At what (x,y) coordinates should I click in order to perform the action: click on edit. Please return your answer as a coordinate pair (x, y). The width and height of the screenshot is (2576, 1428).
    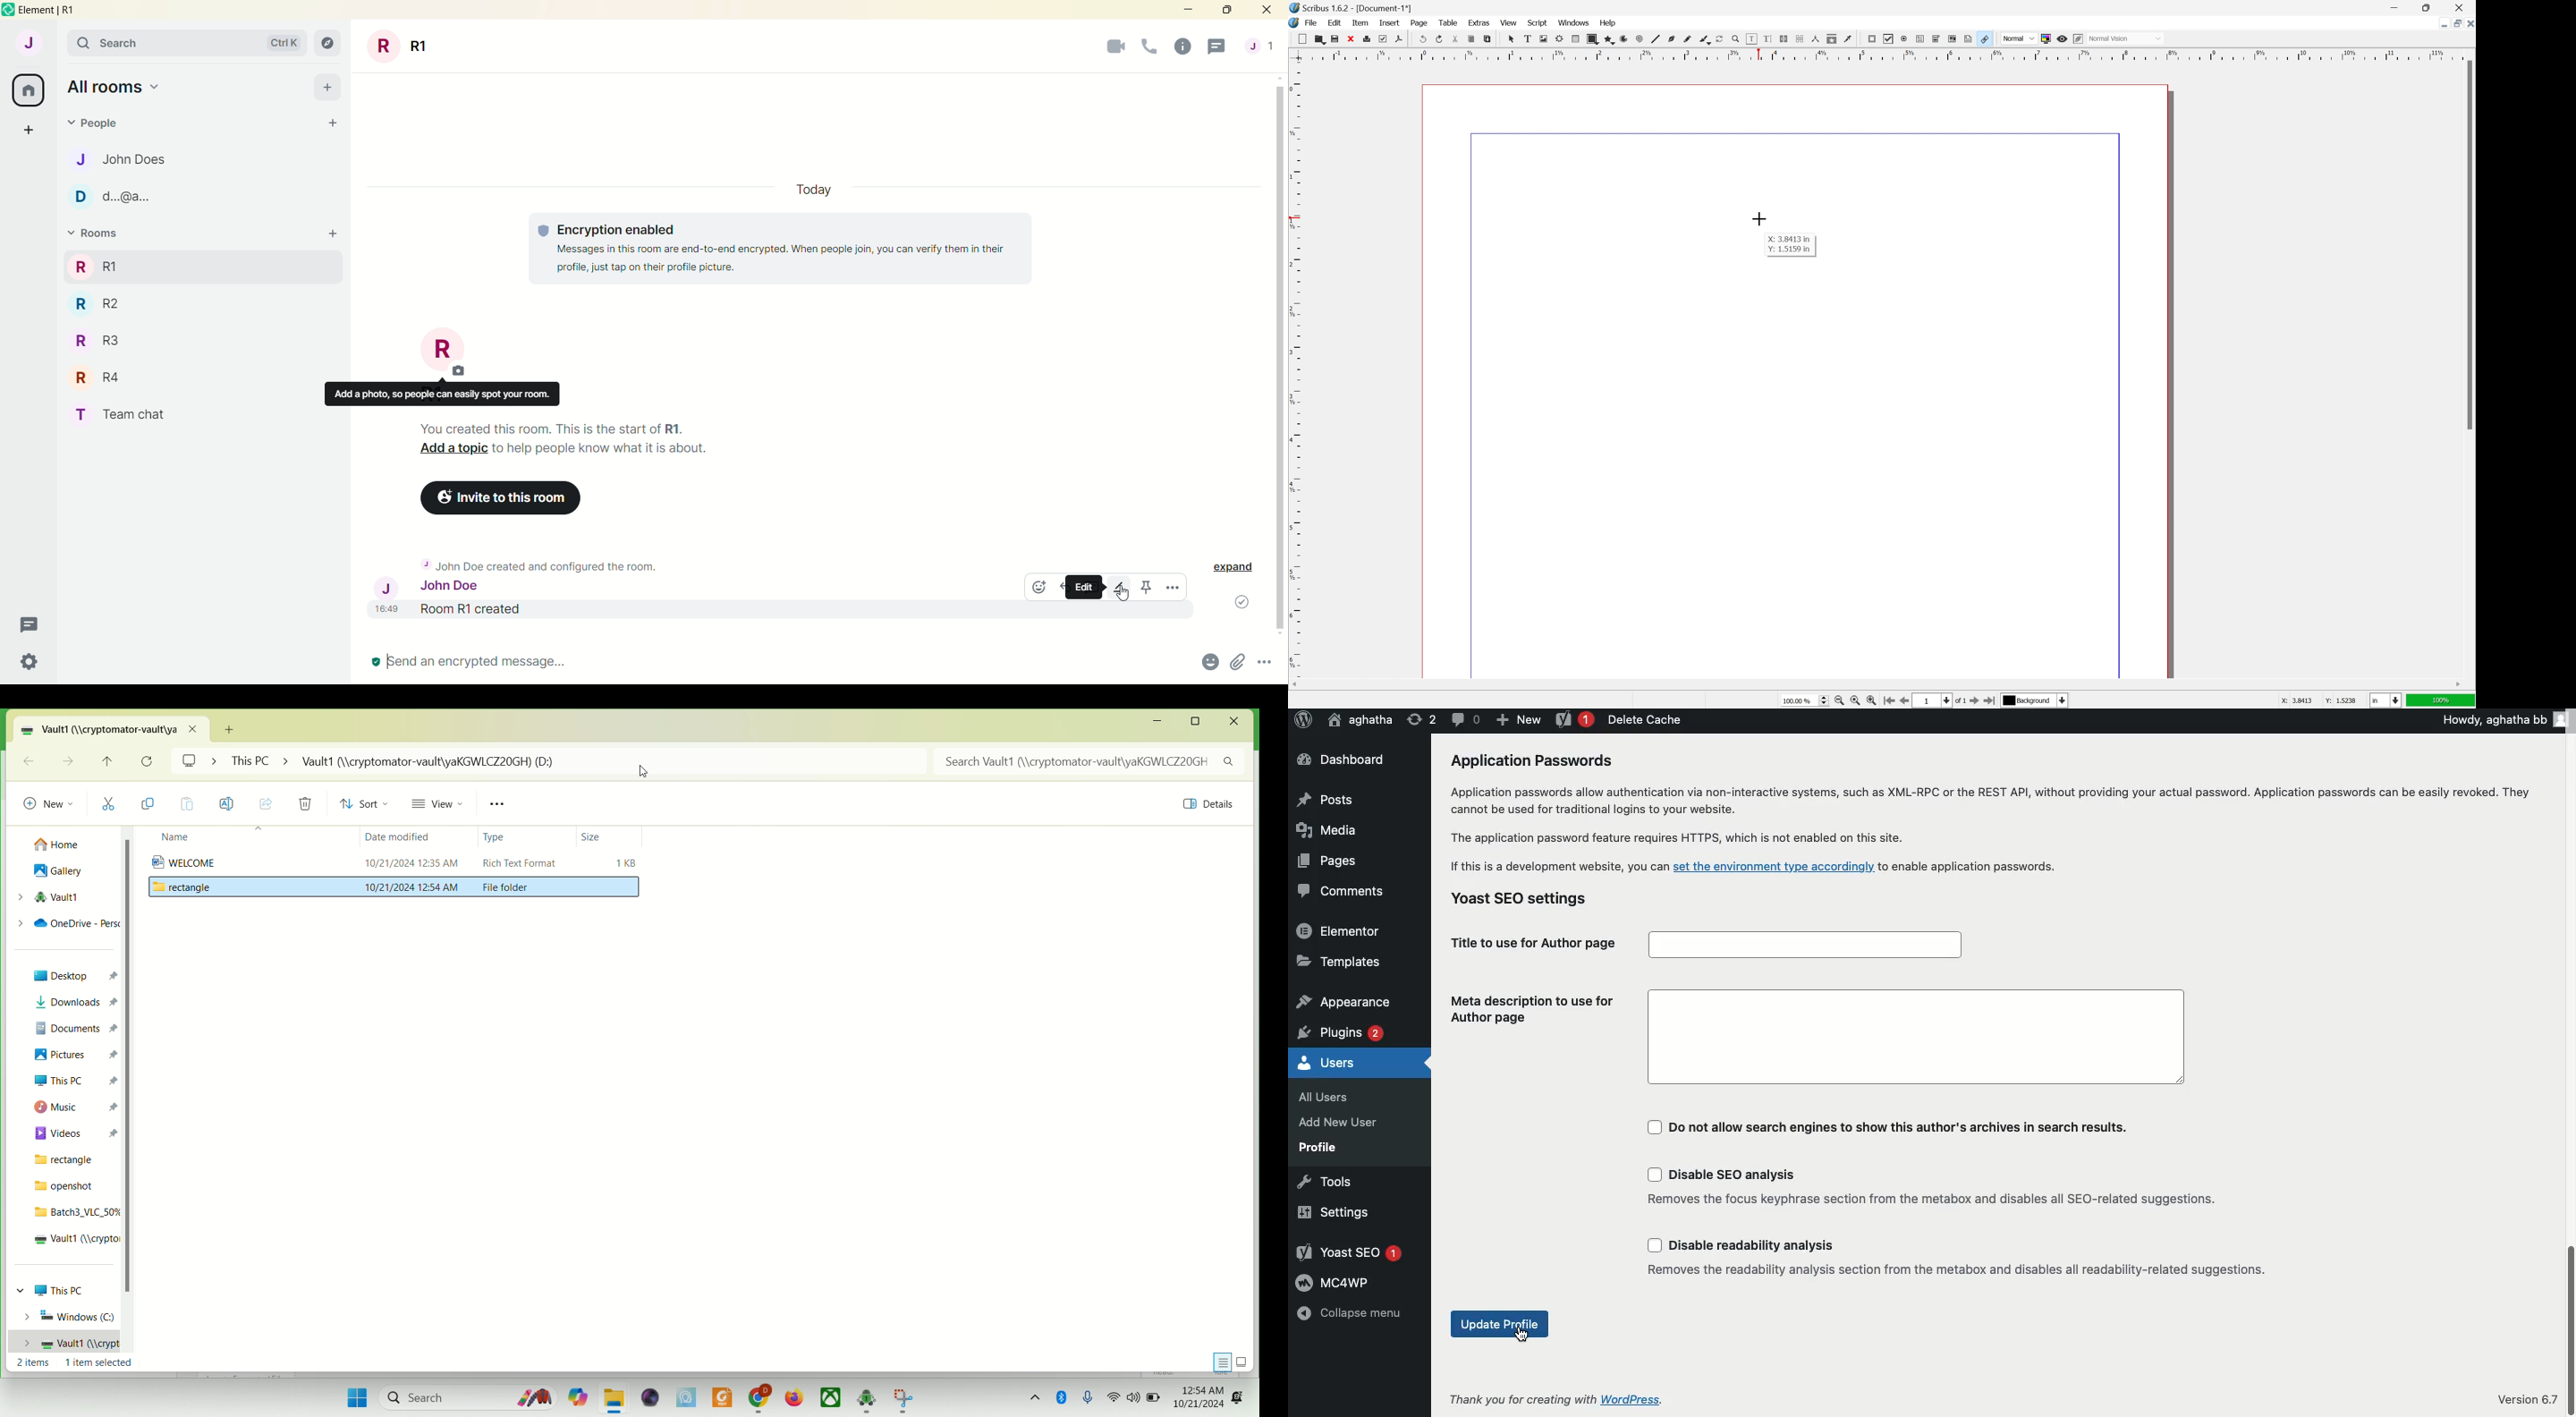
    Looking at the image, I should click on (1081, 587).